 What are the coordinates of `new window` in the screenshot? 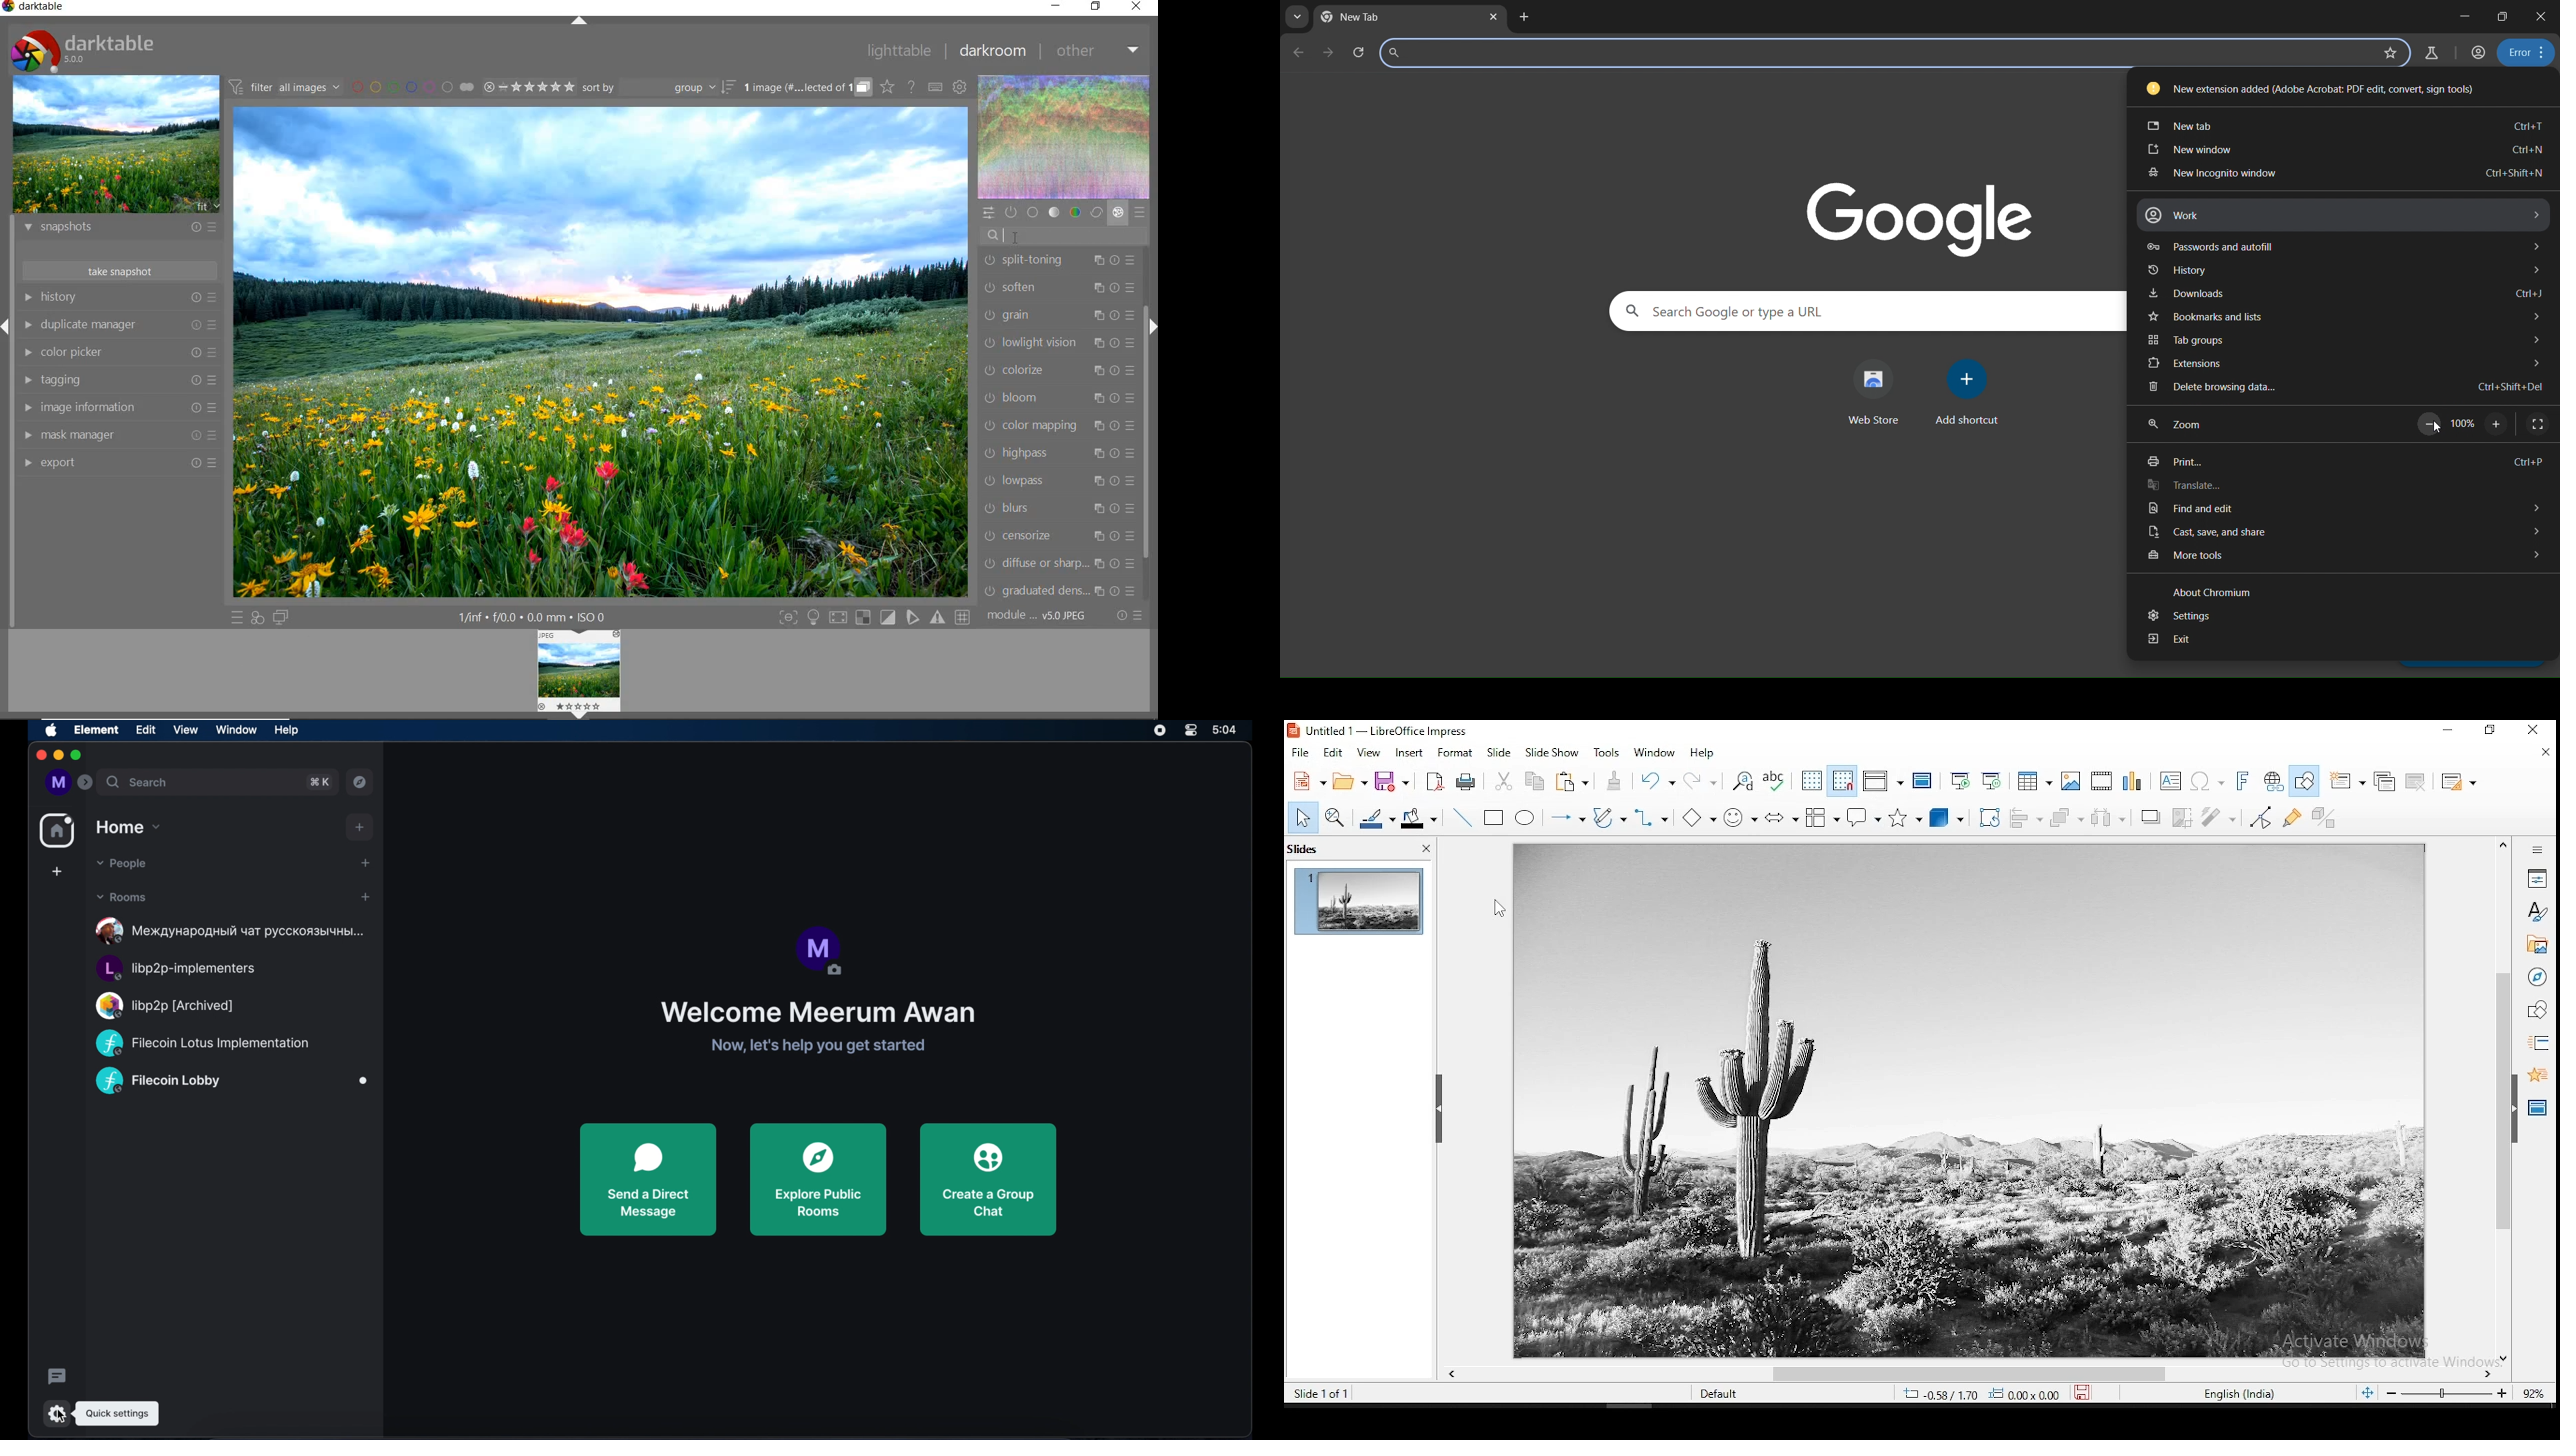 It's located at (2347, 149).